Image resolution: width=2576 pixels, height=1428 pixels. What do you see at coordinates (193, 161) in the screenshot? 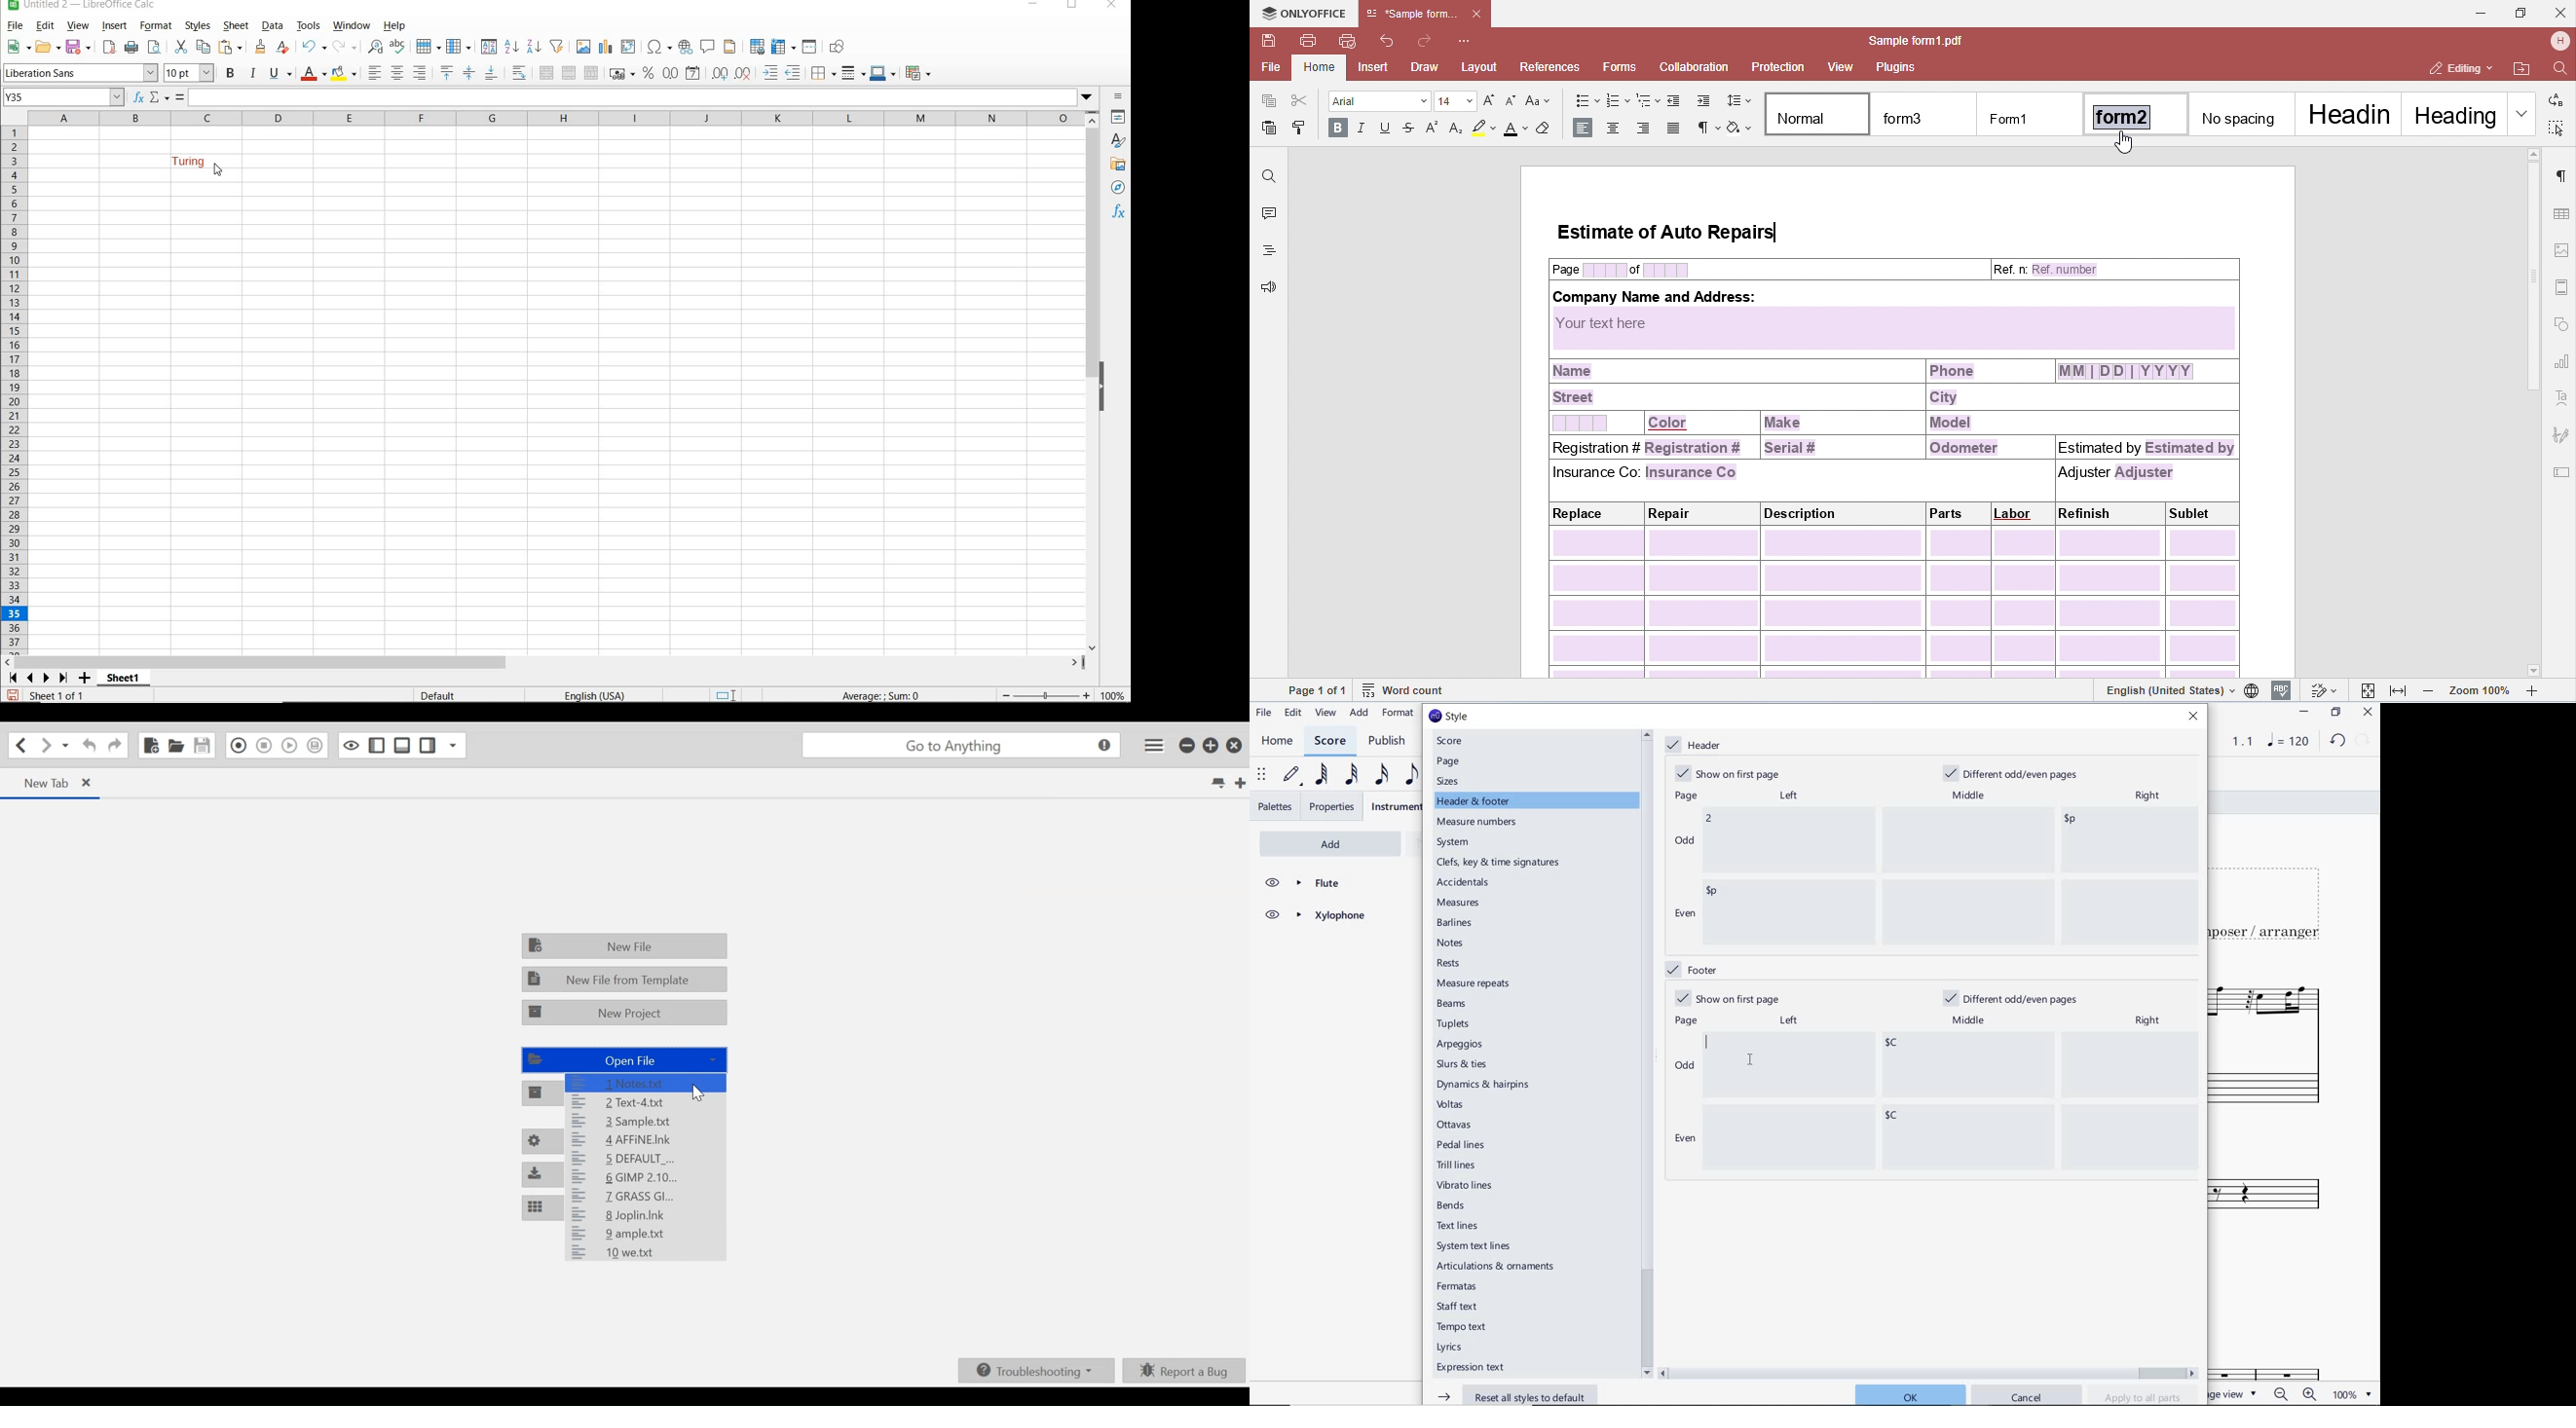
I see `TEXT` at bounding box center [193, 161].